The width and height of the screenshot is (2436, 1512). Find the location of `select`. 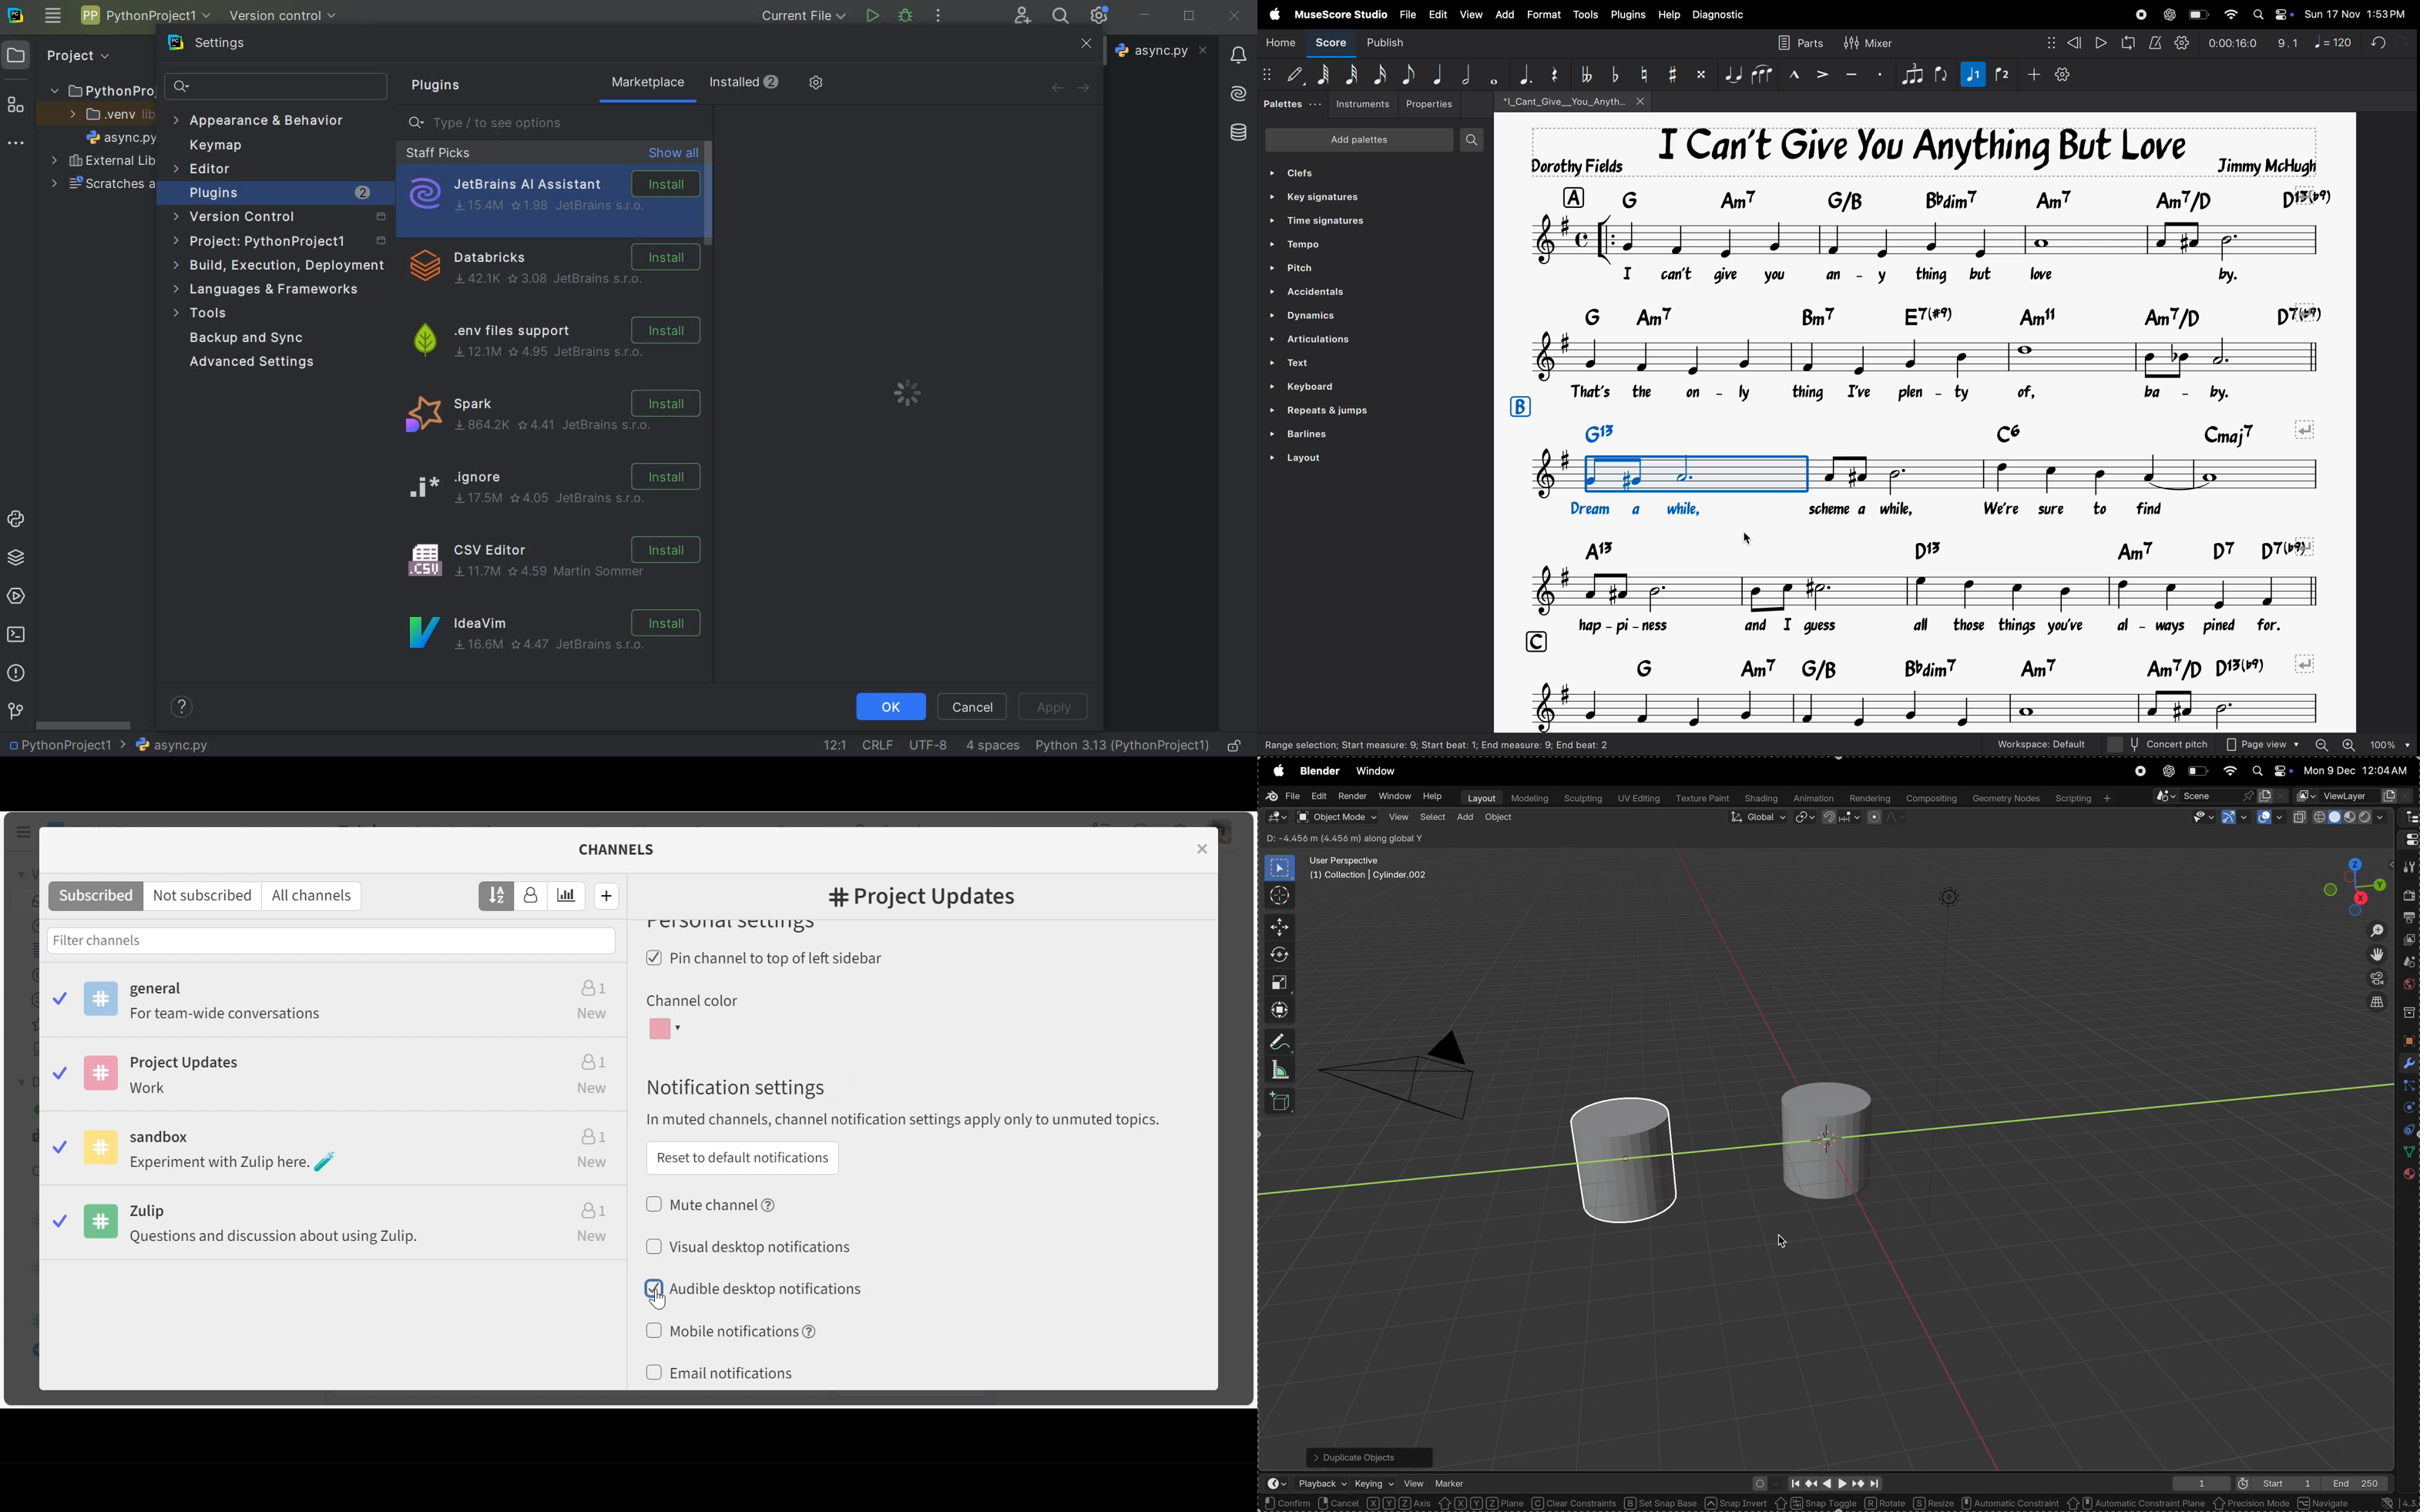

select is located at coordinates (1432, 819).